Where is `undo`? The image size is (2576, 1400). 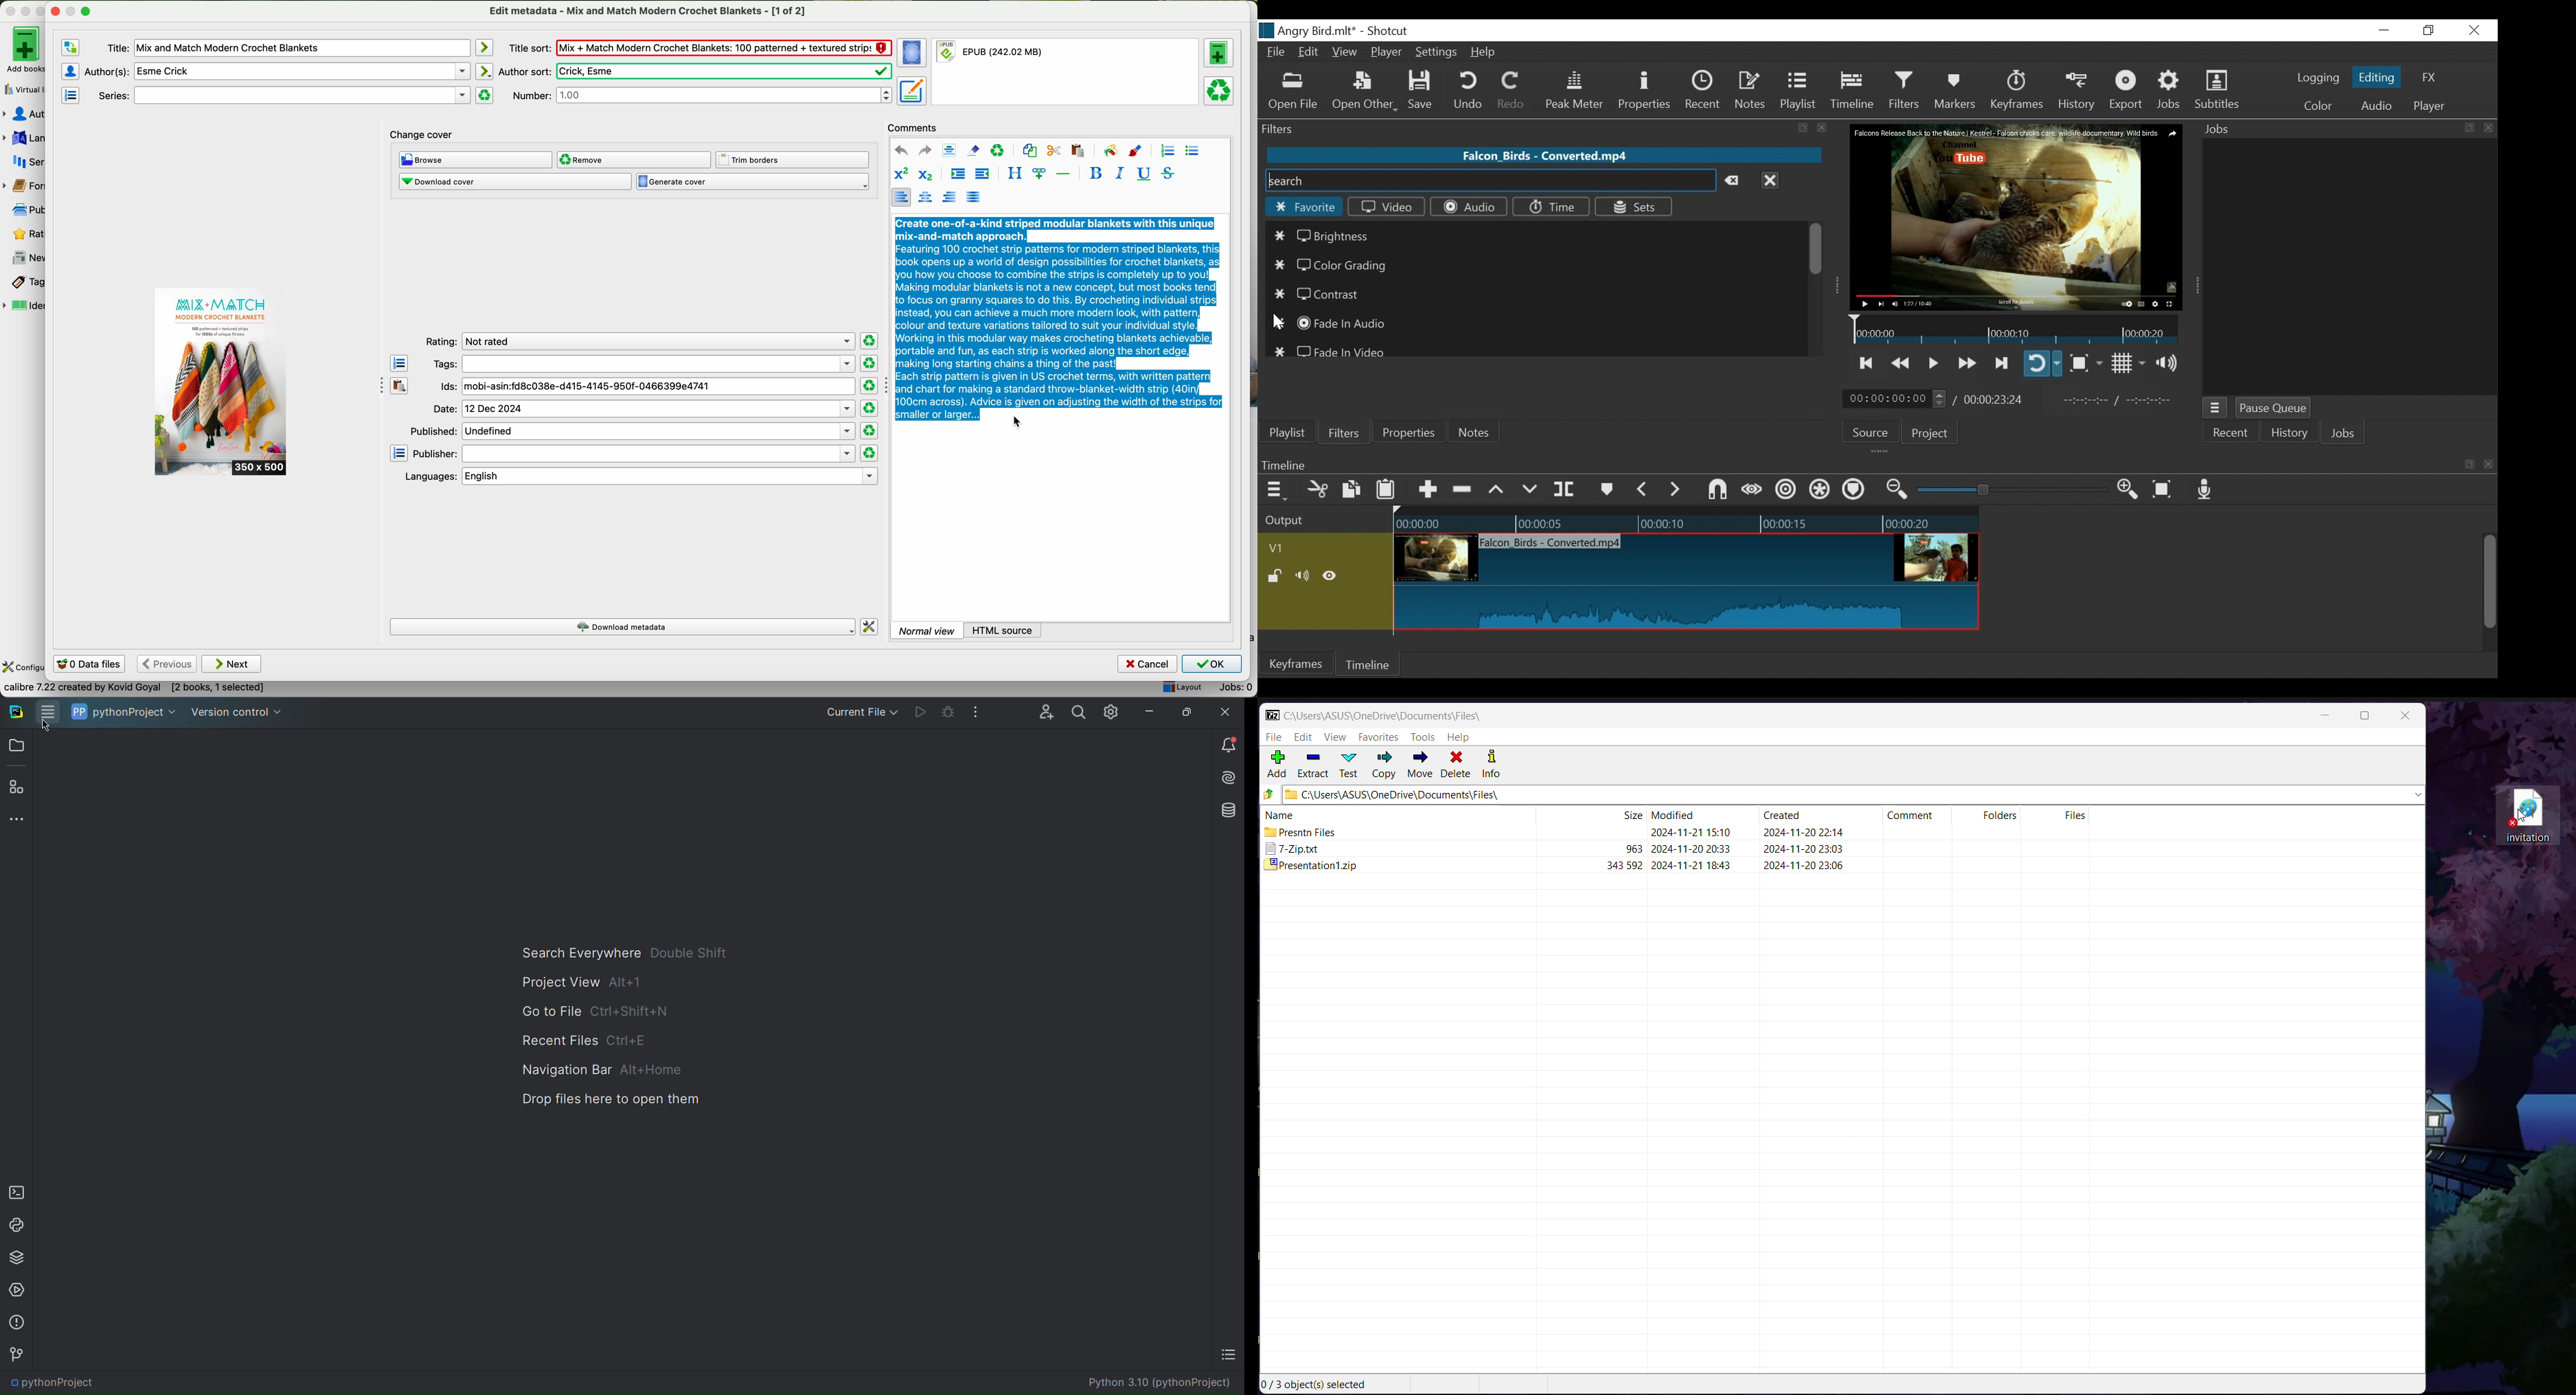
undo is located at coordinates (901, 151).